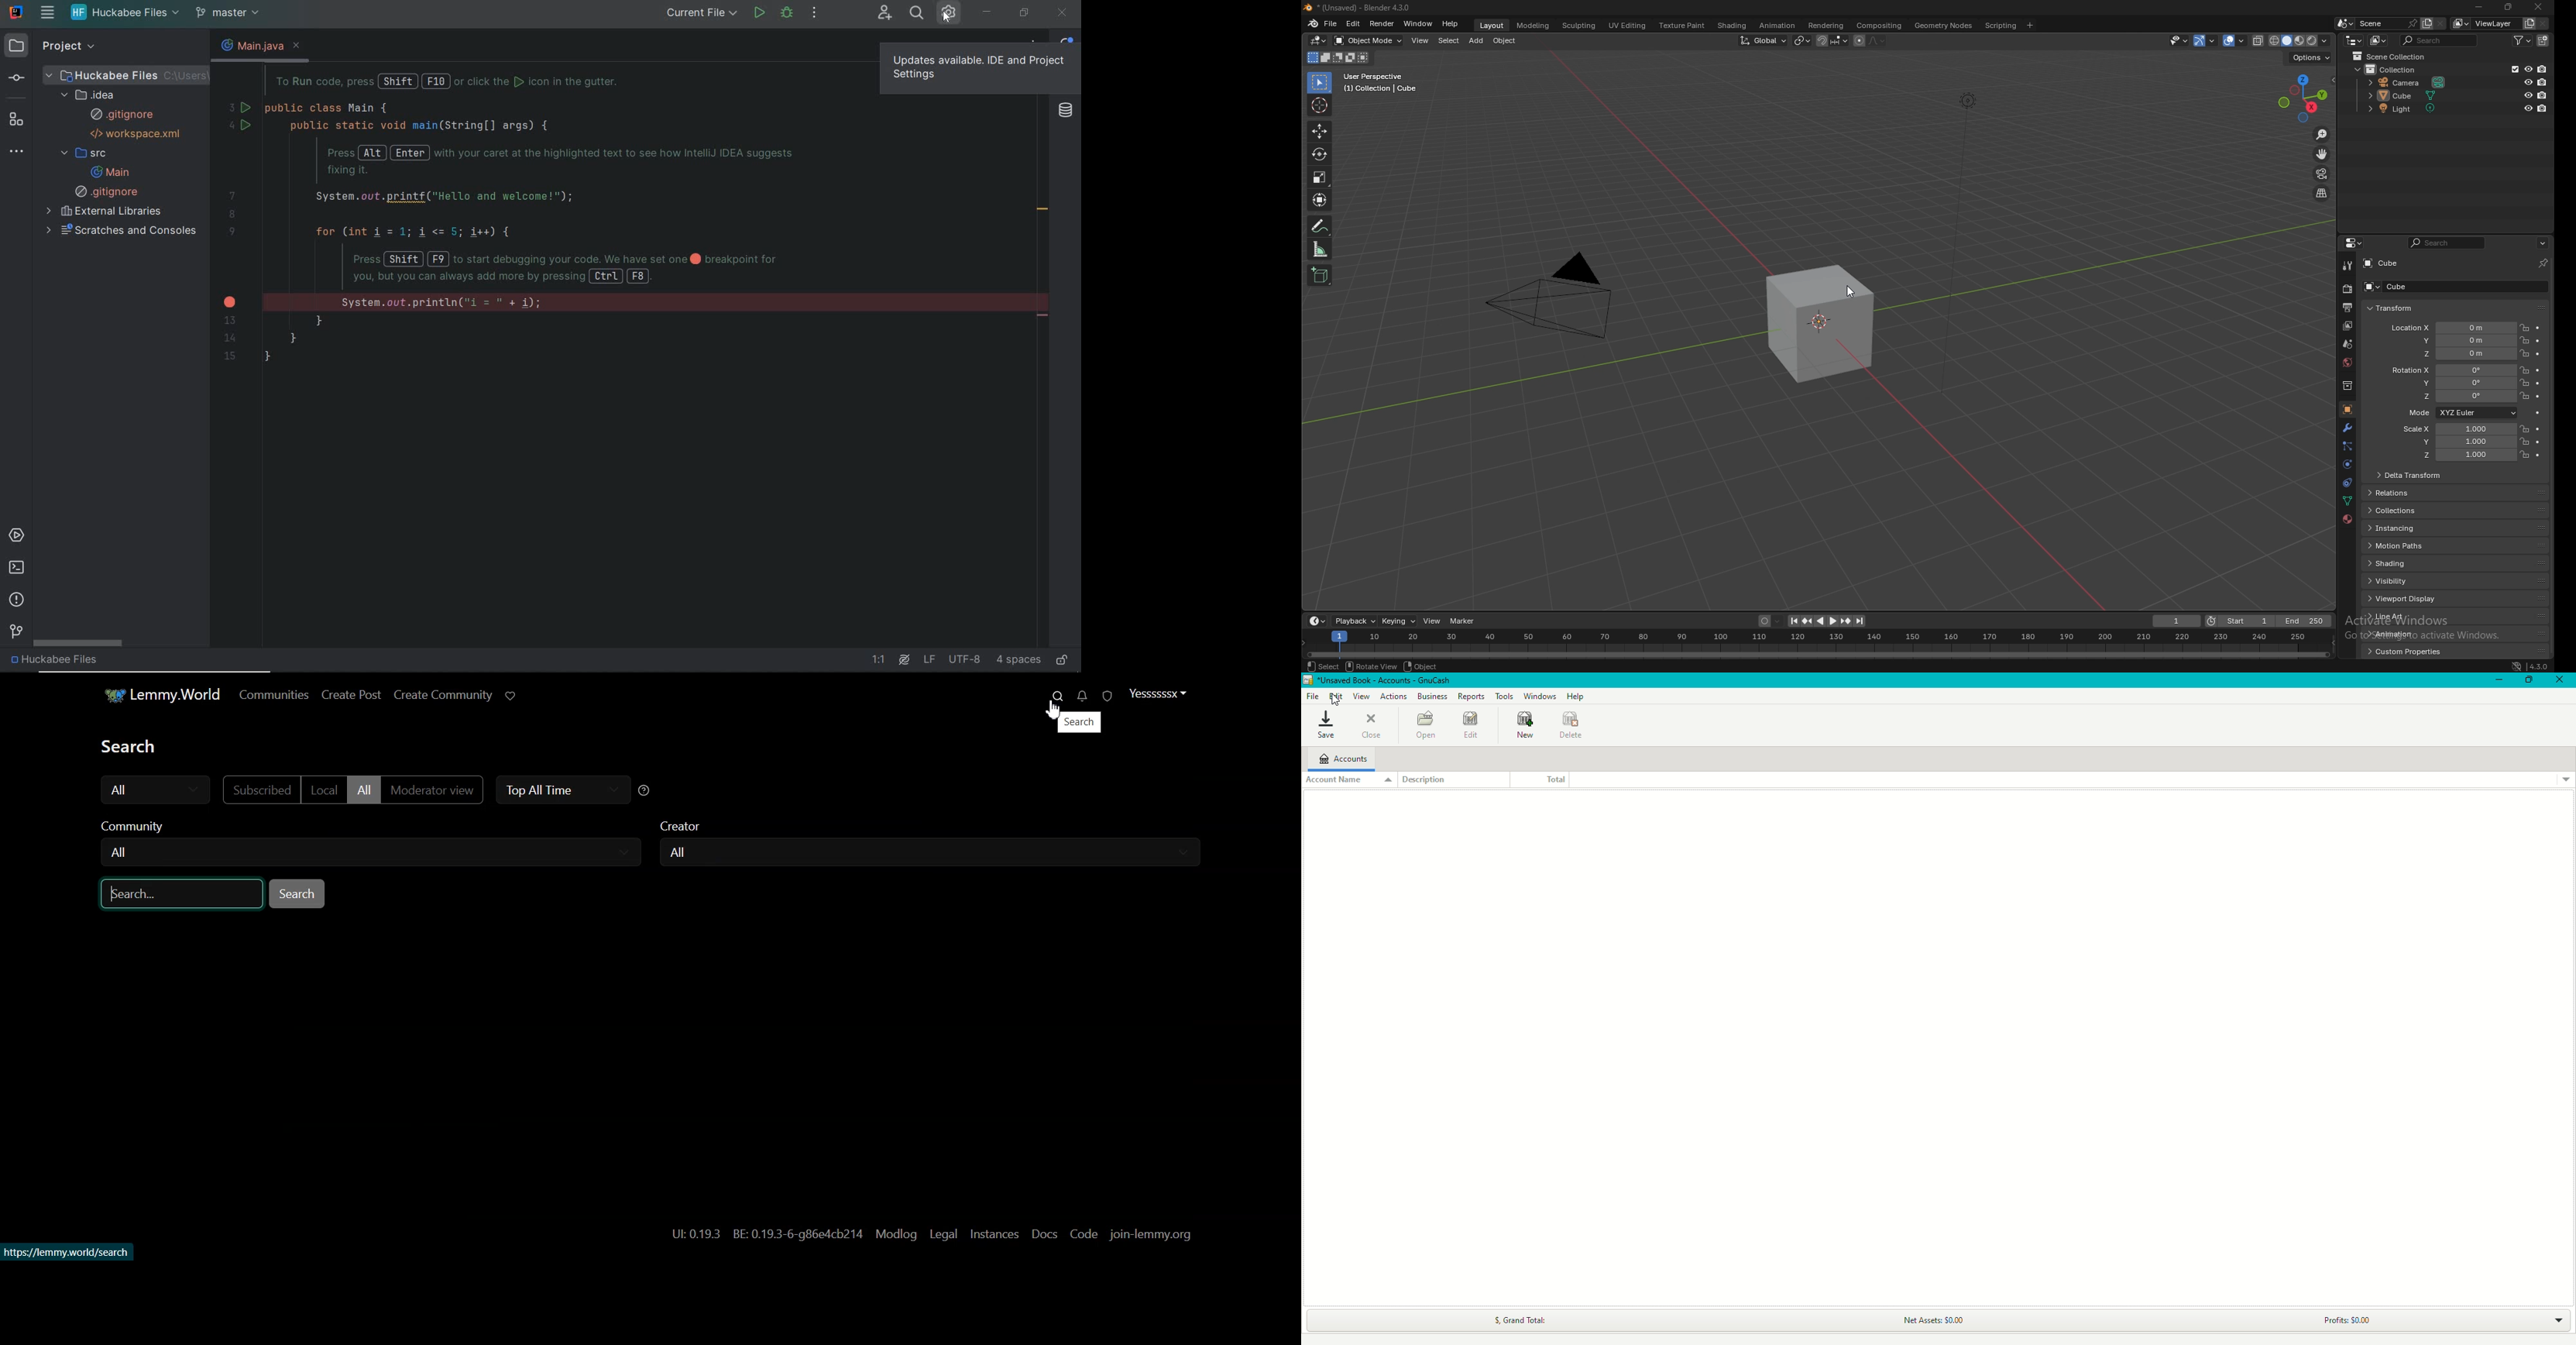  I want to click on lock, so click(2524, 353).